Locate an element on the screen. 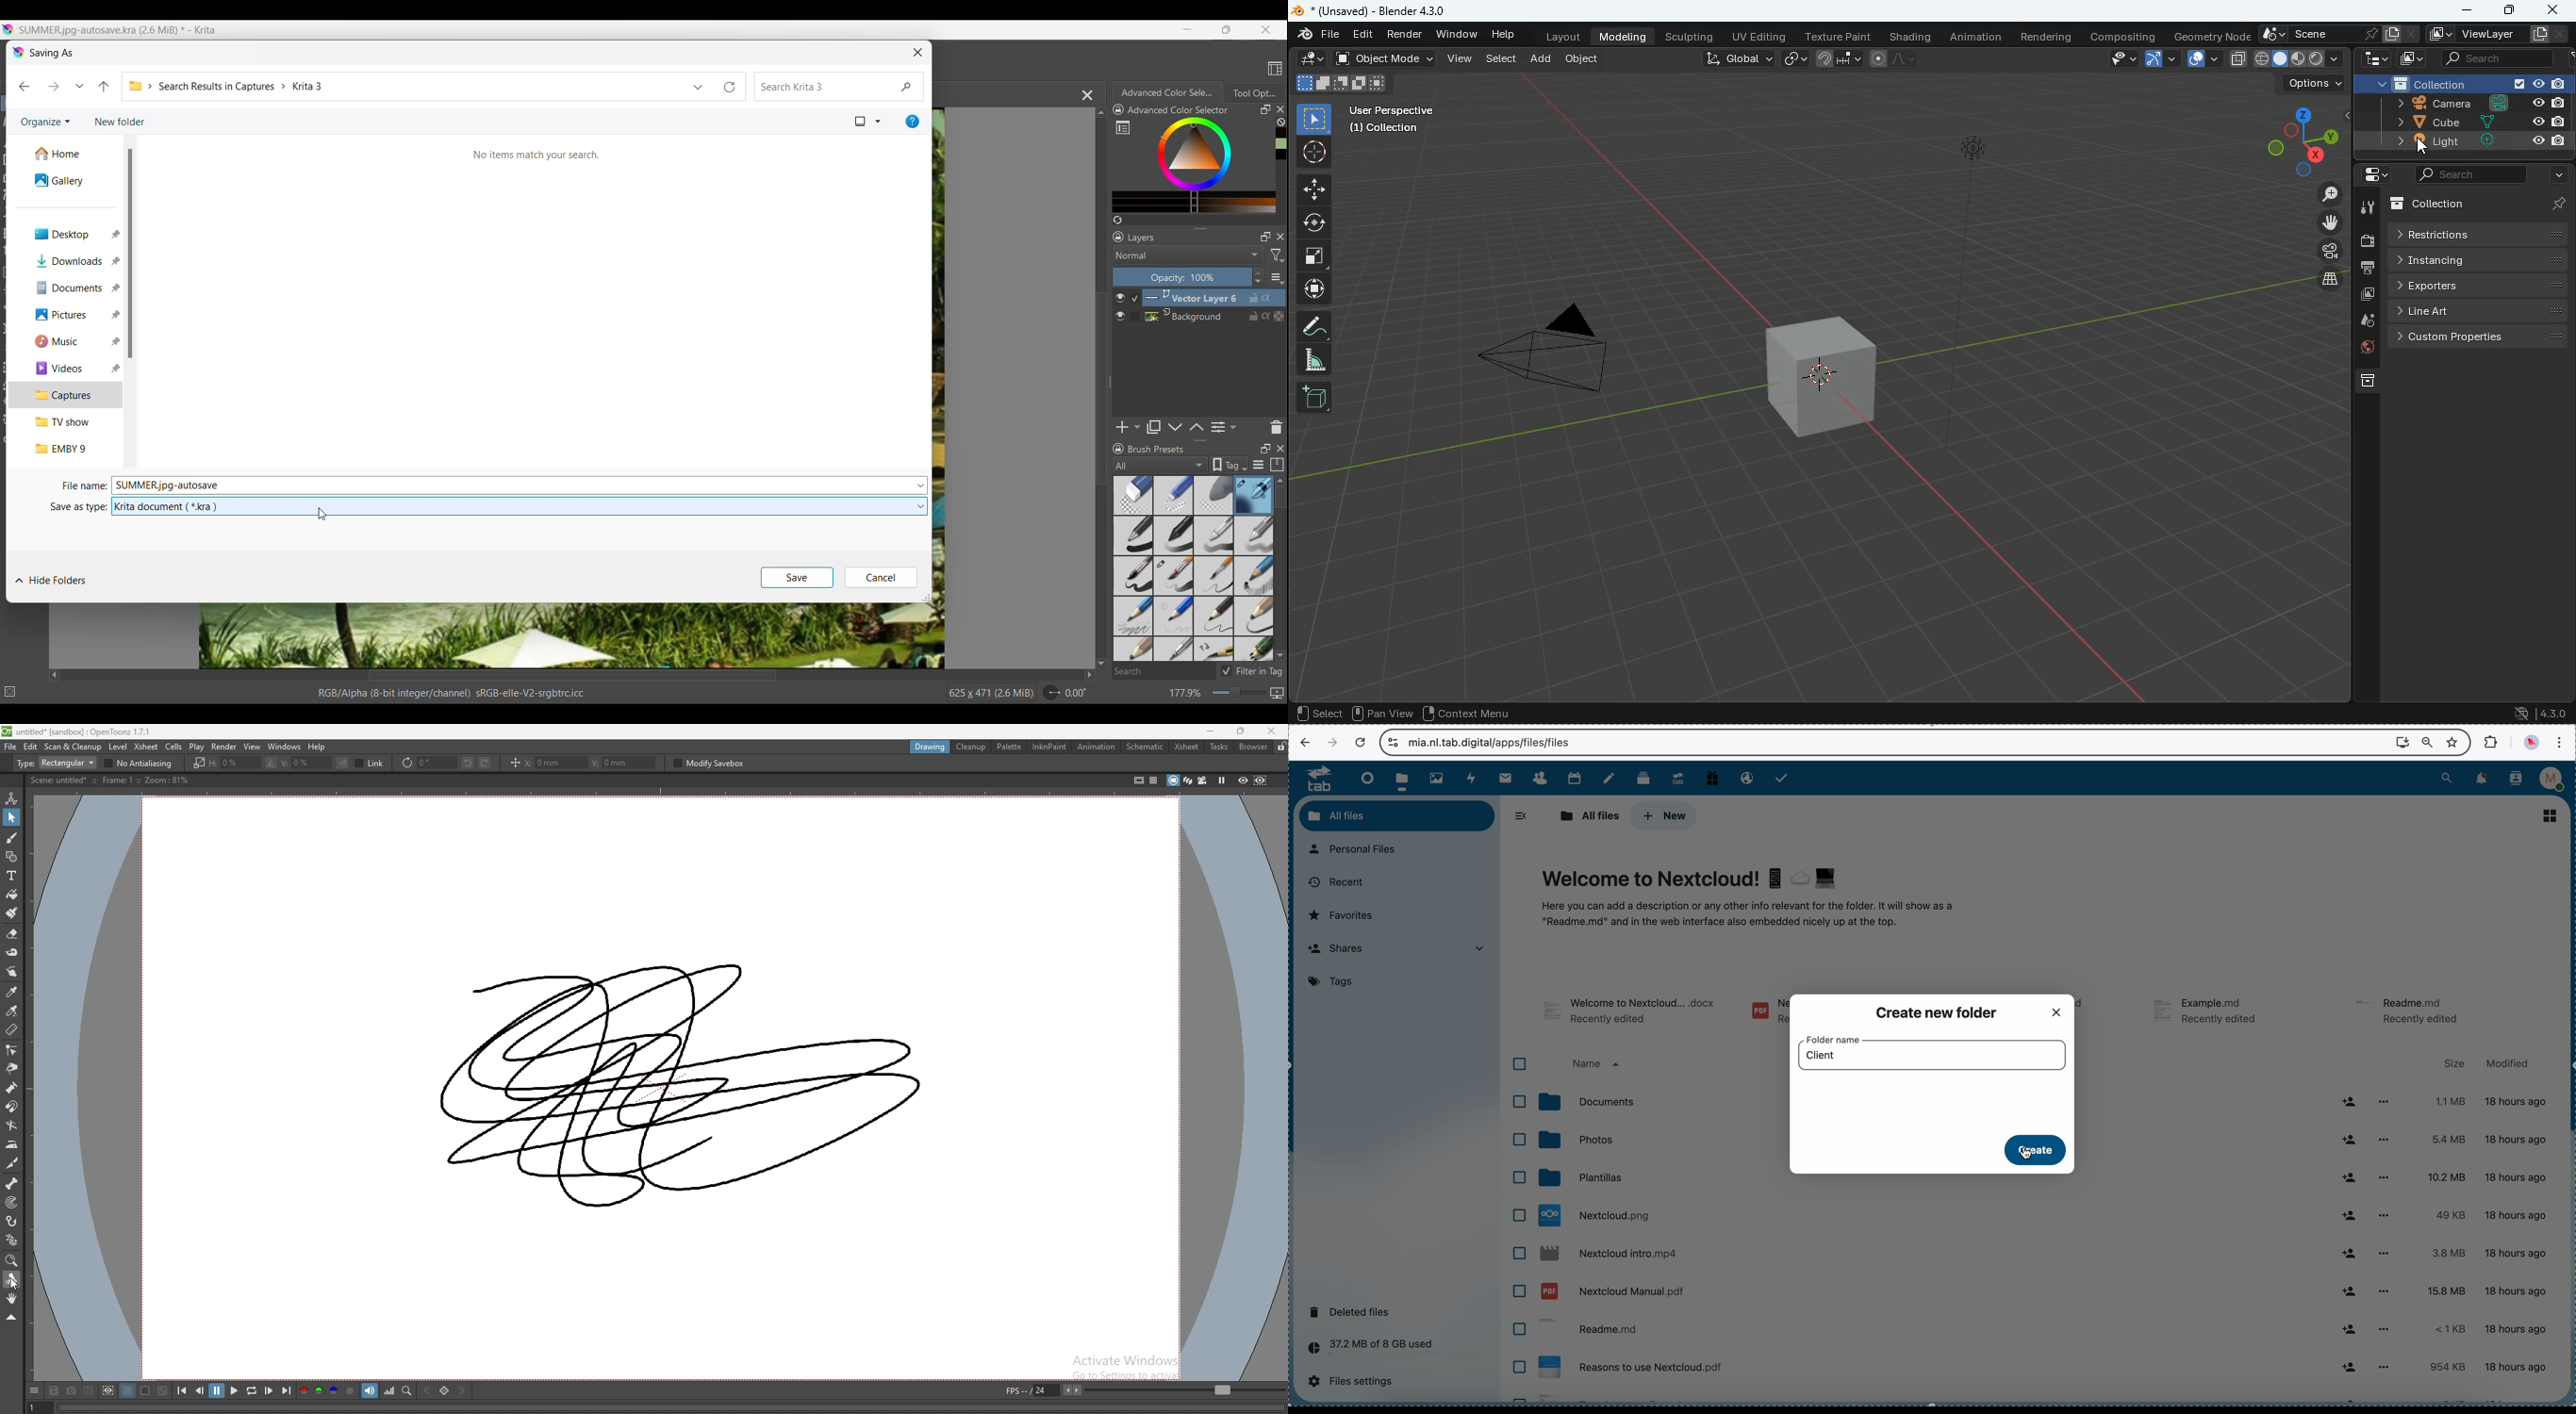  Close is located at coordinates (2564, 33).